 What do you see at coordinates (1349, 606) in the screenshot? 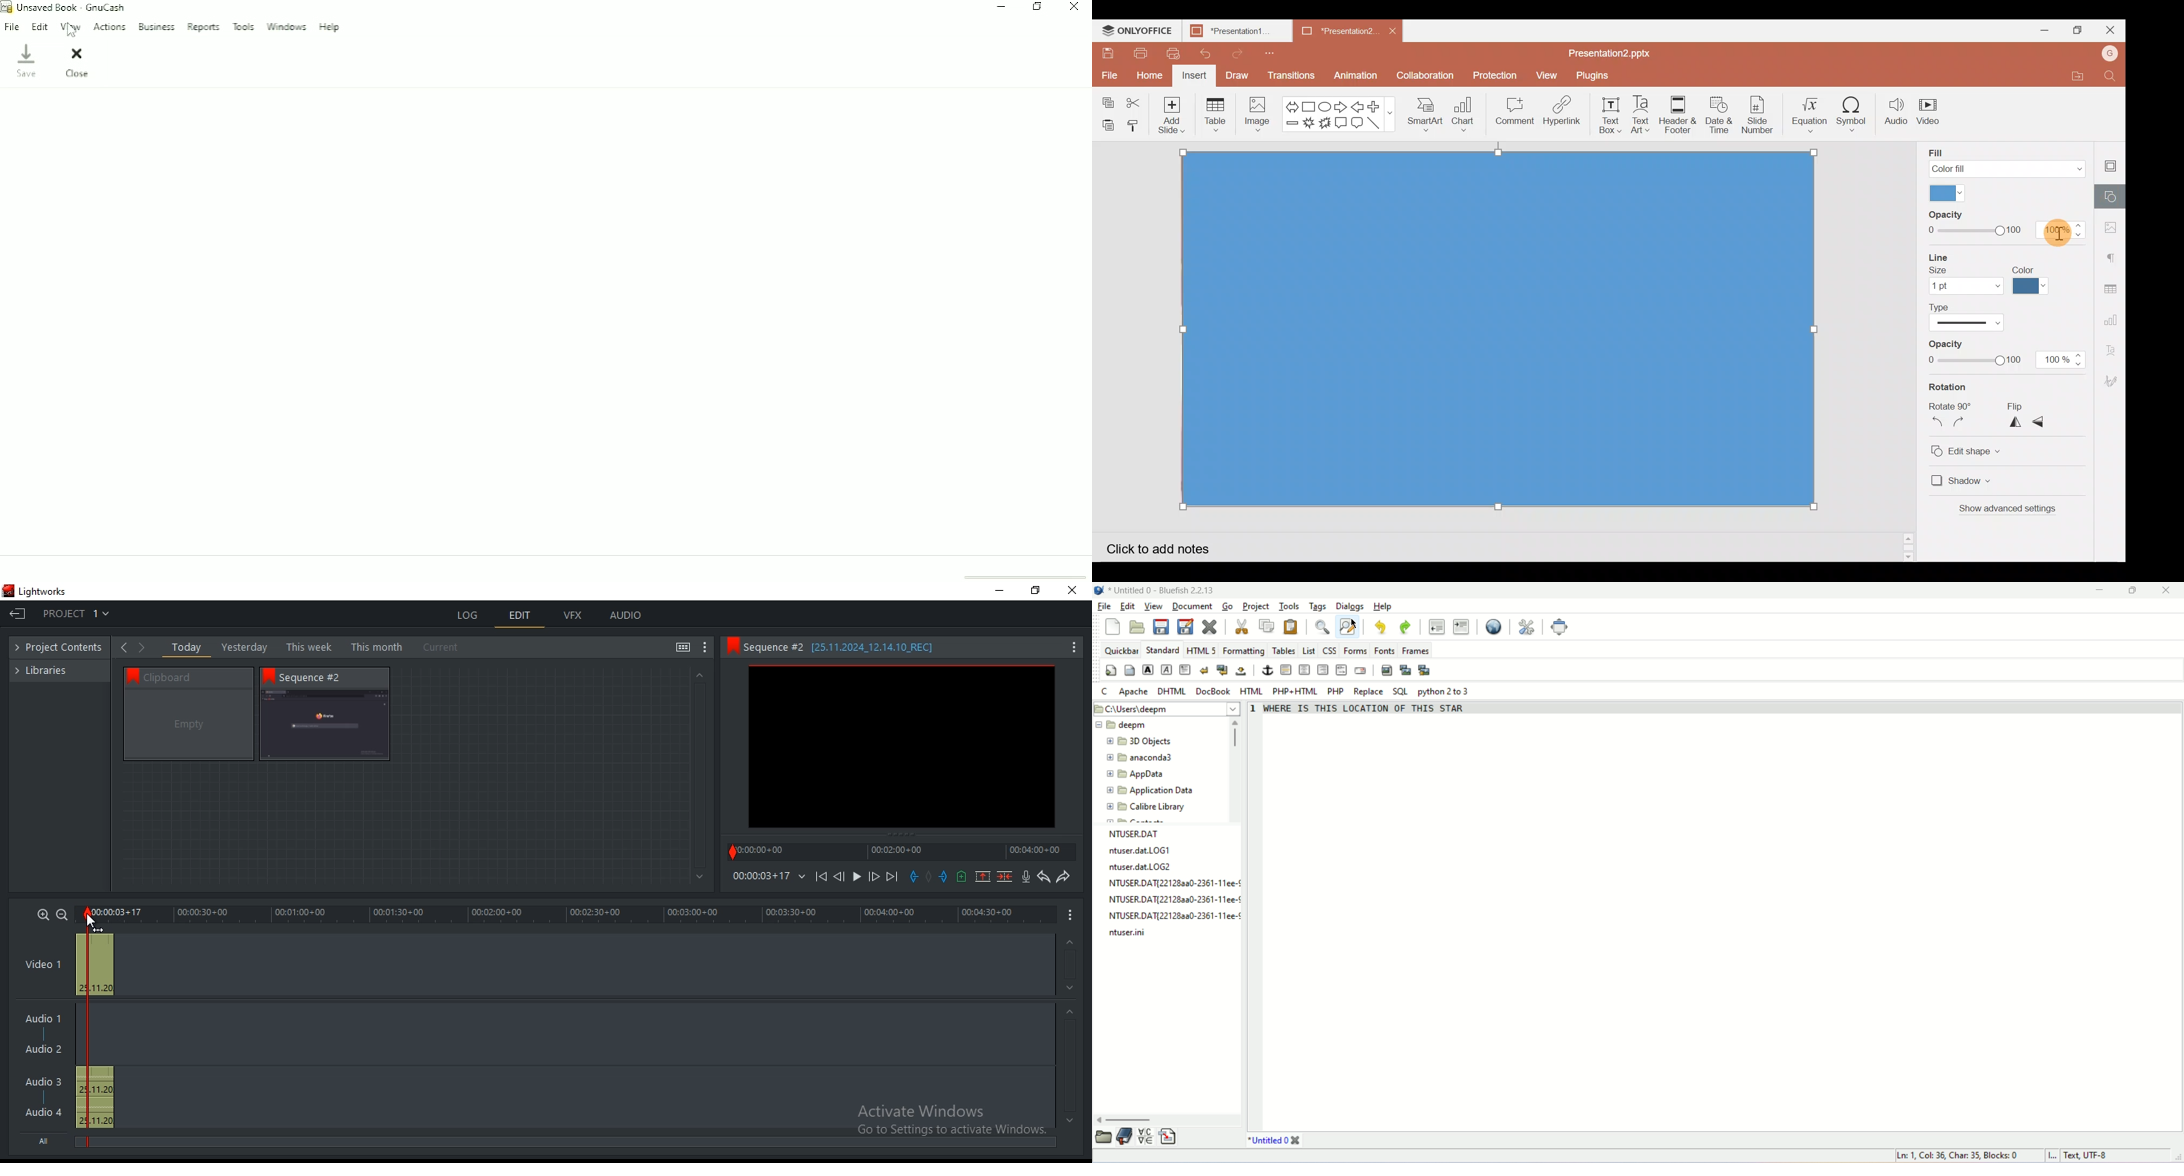
I see `dialogs` at bounding box center [1349, 606].